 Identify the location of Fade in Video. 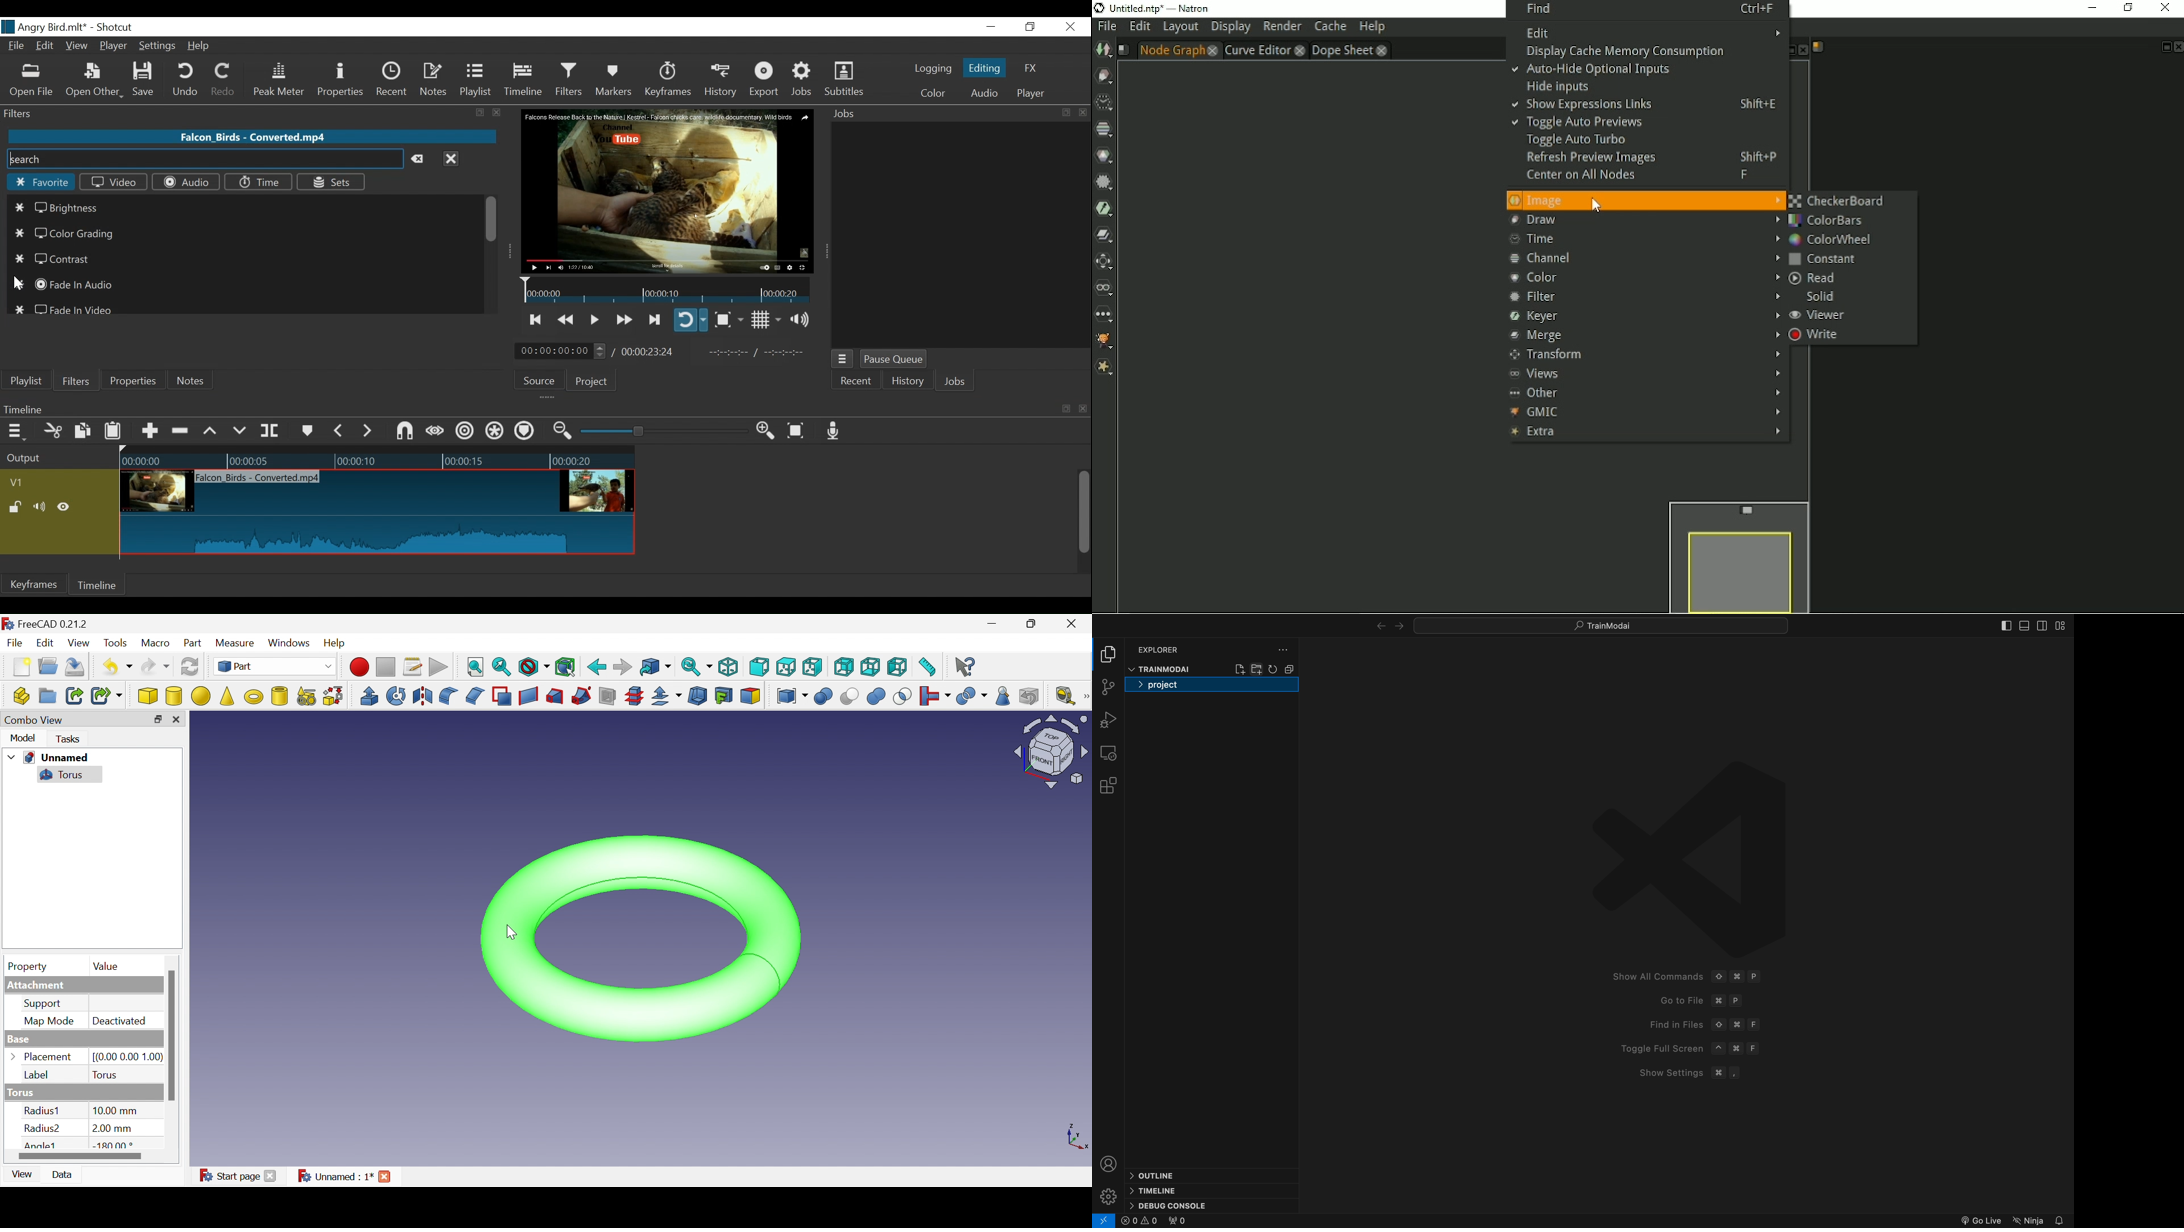
(65, 307).